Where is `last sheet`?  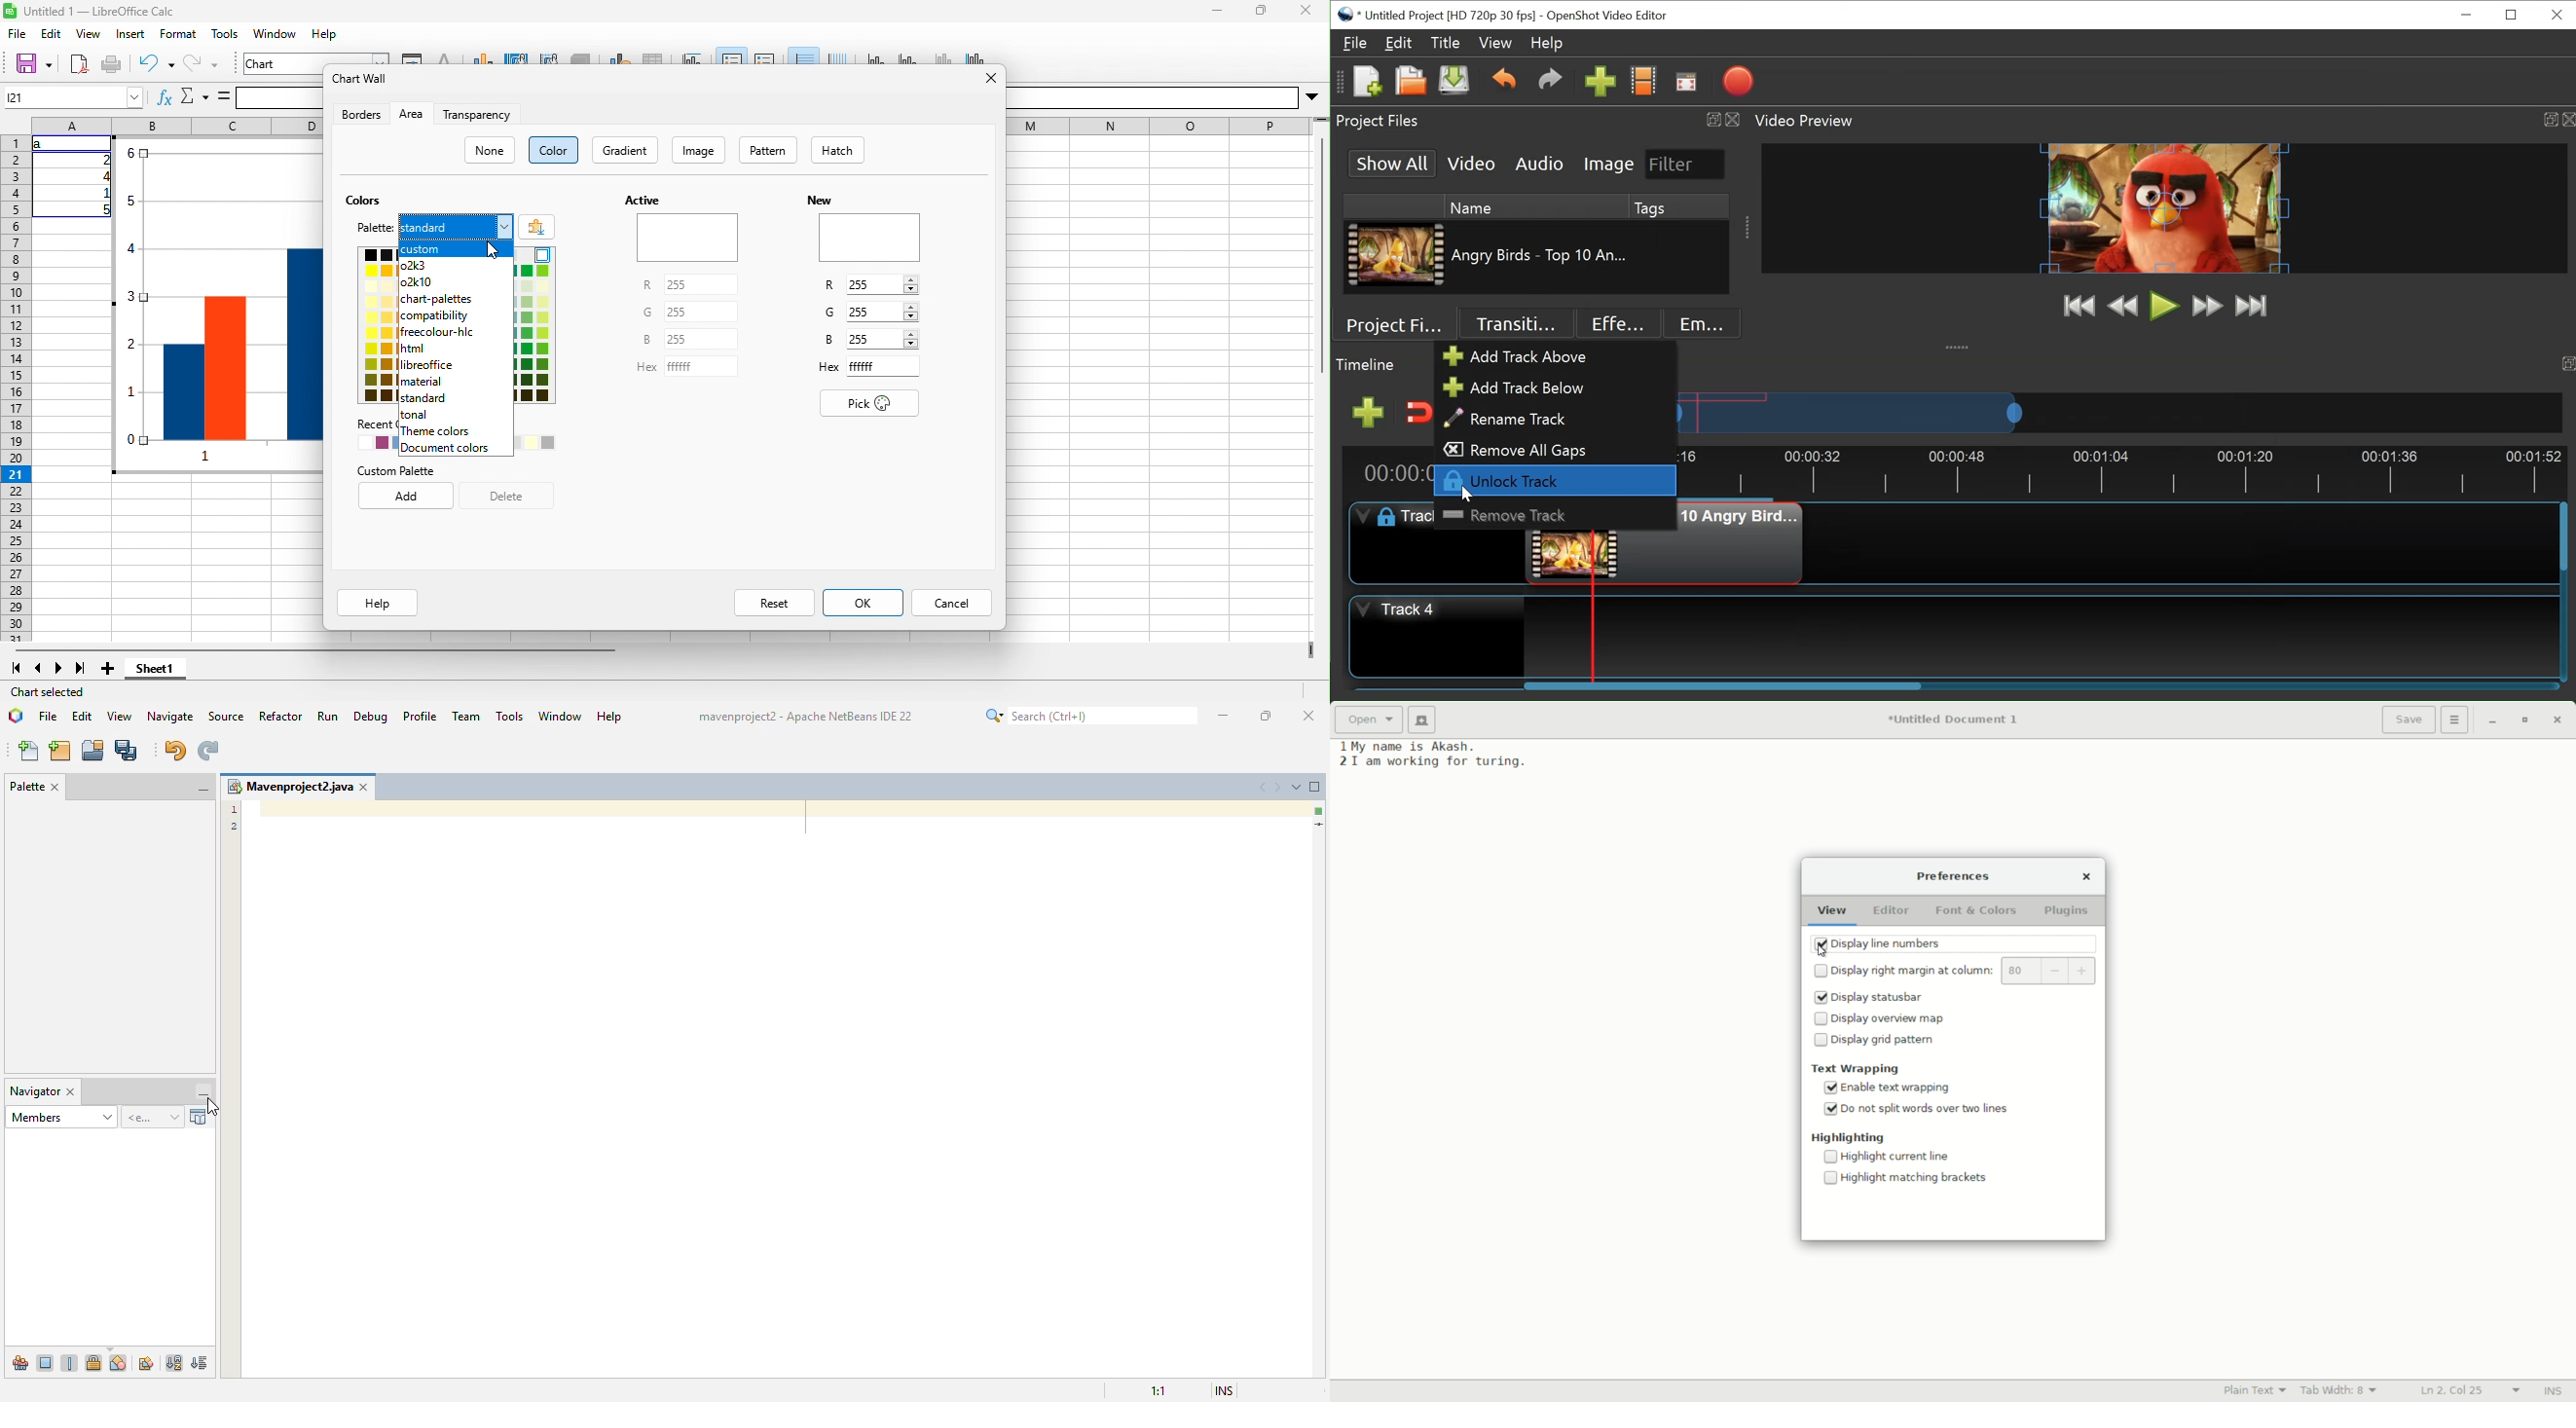
last sheet is located at coordinates (82, 668).